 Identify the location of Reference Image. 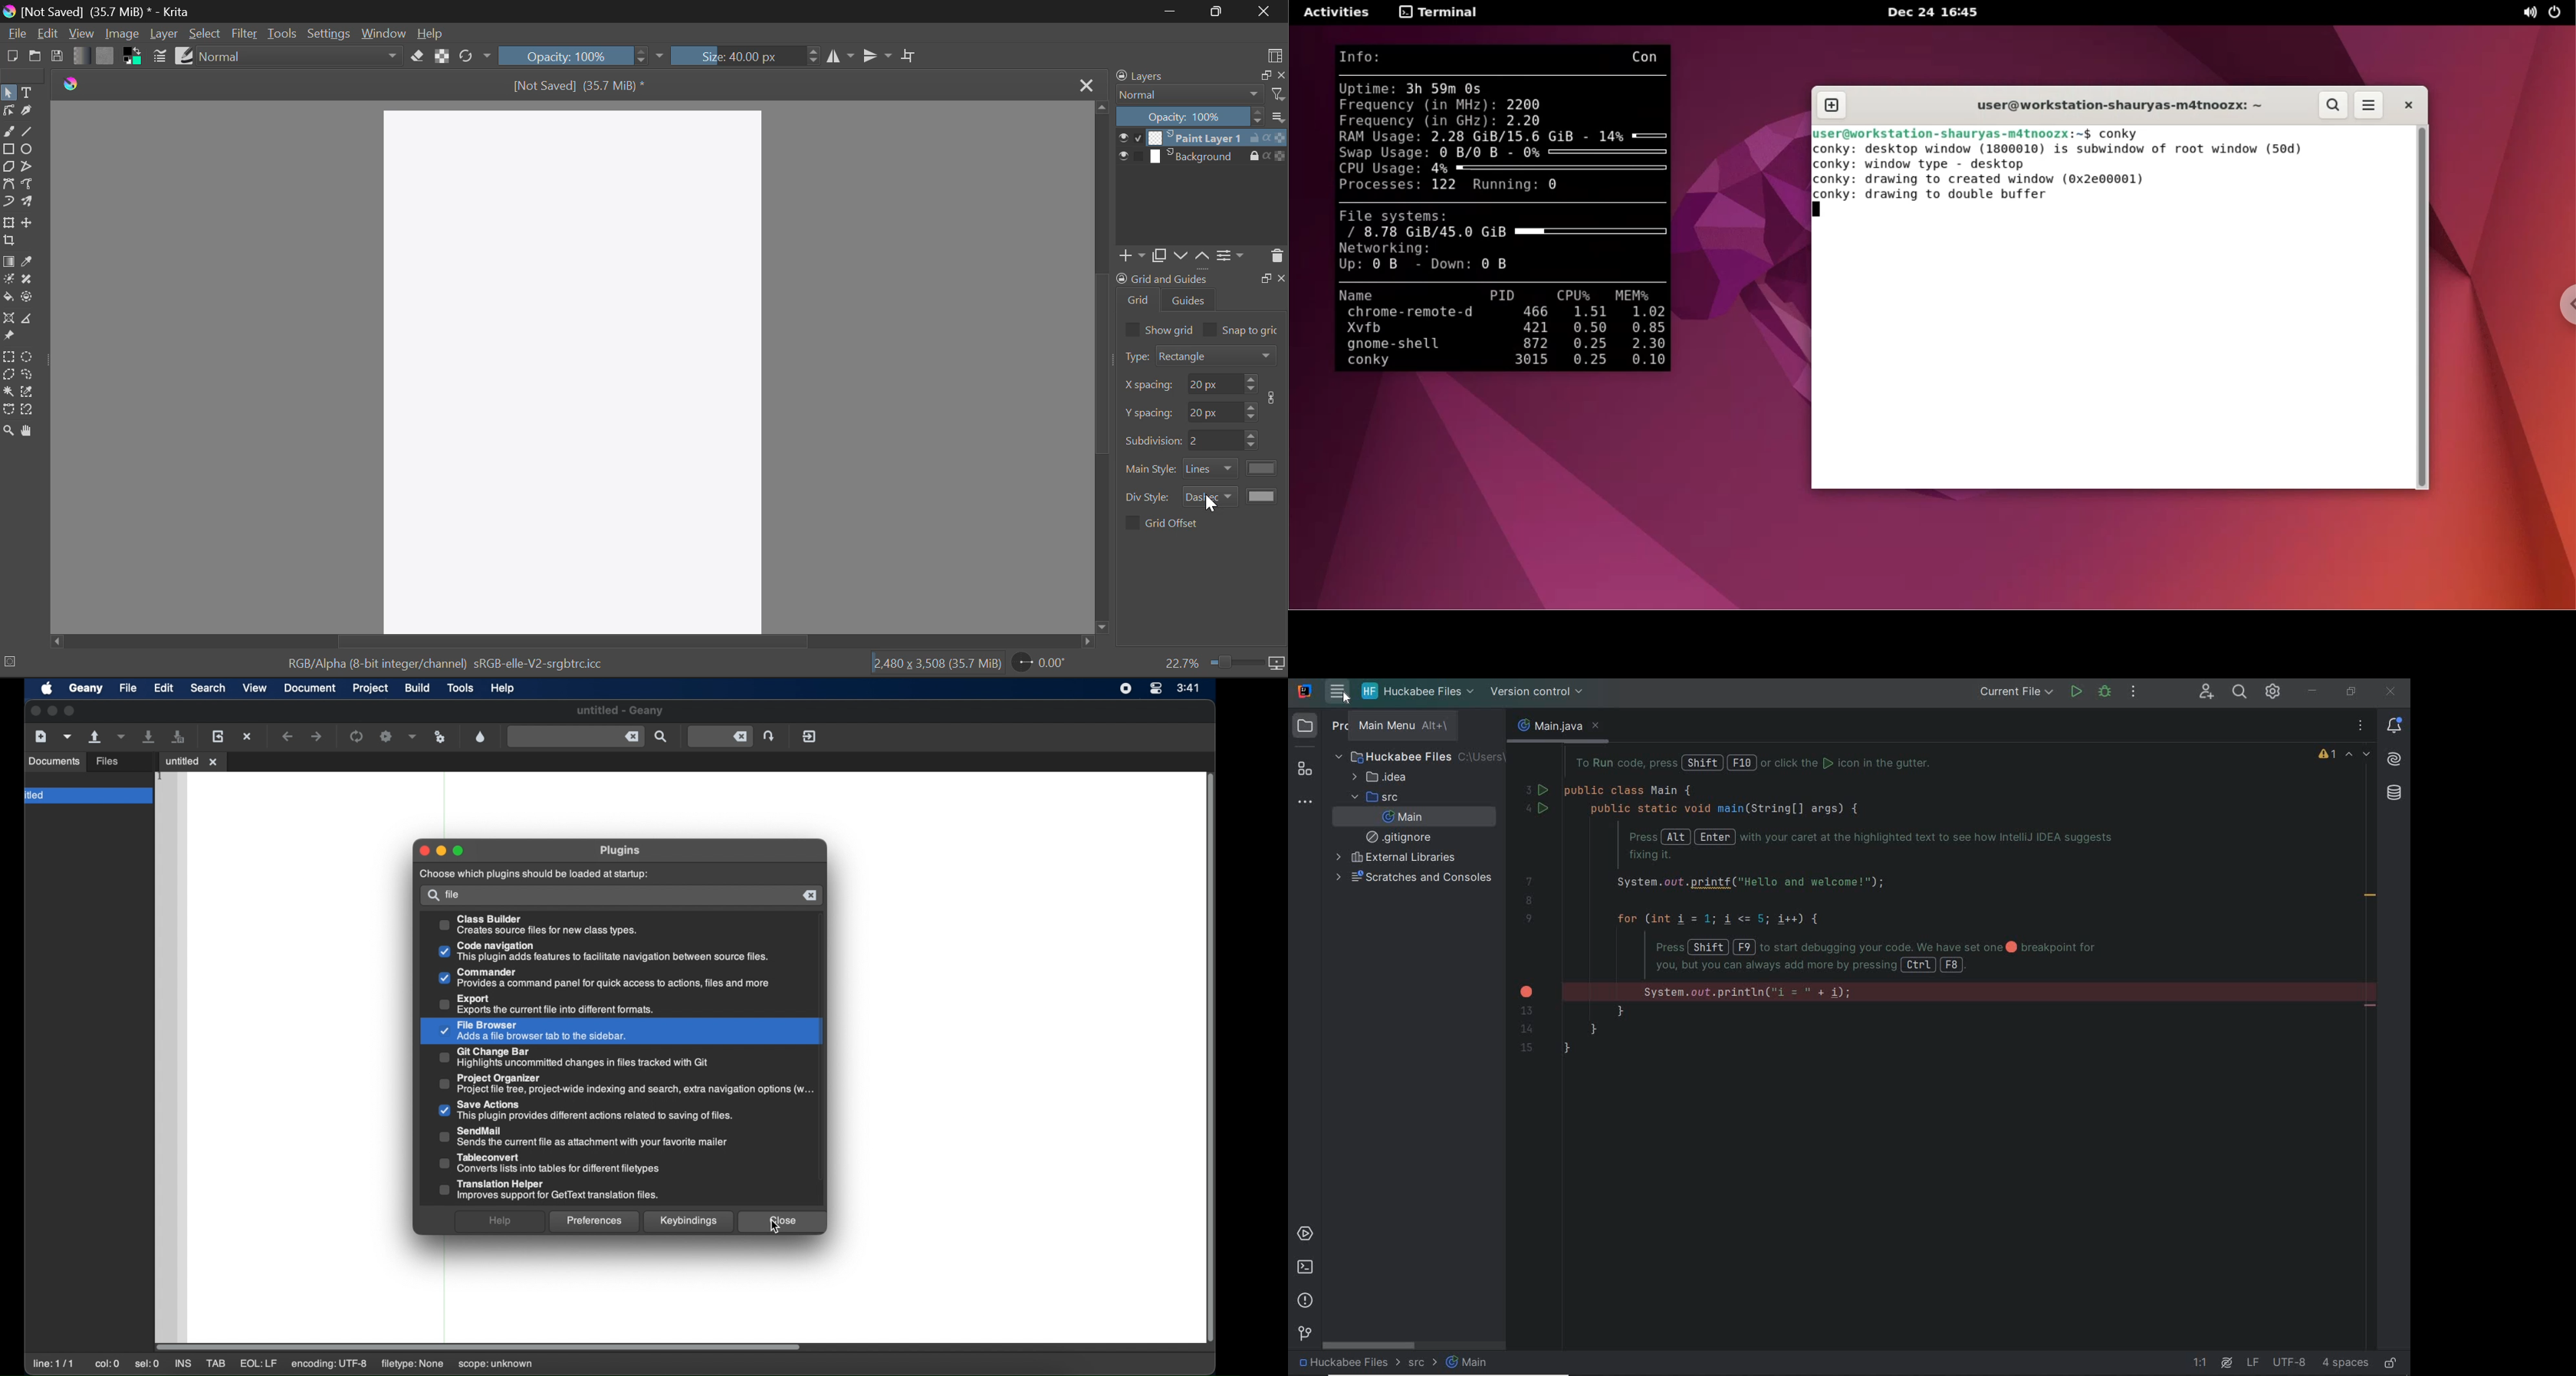
(9, 337).